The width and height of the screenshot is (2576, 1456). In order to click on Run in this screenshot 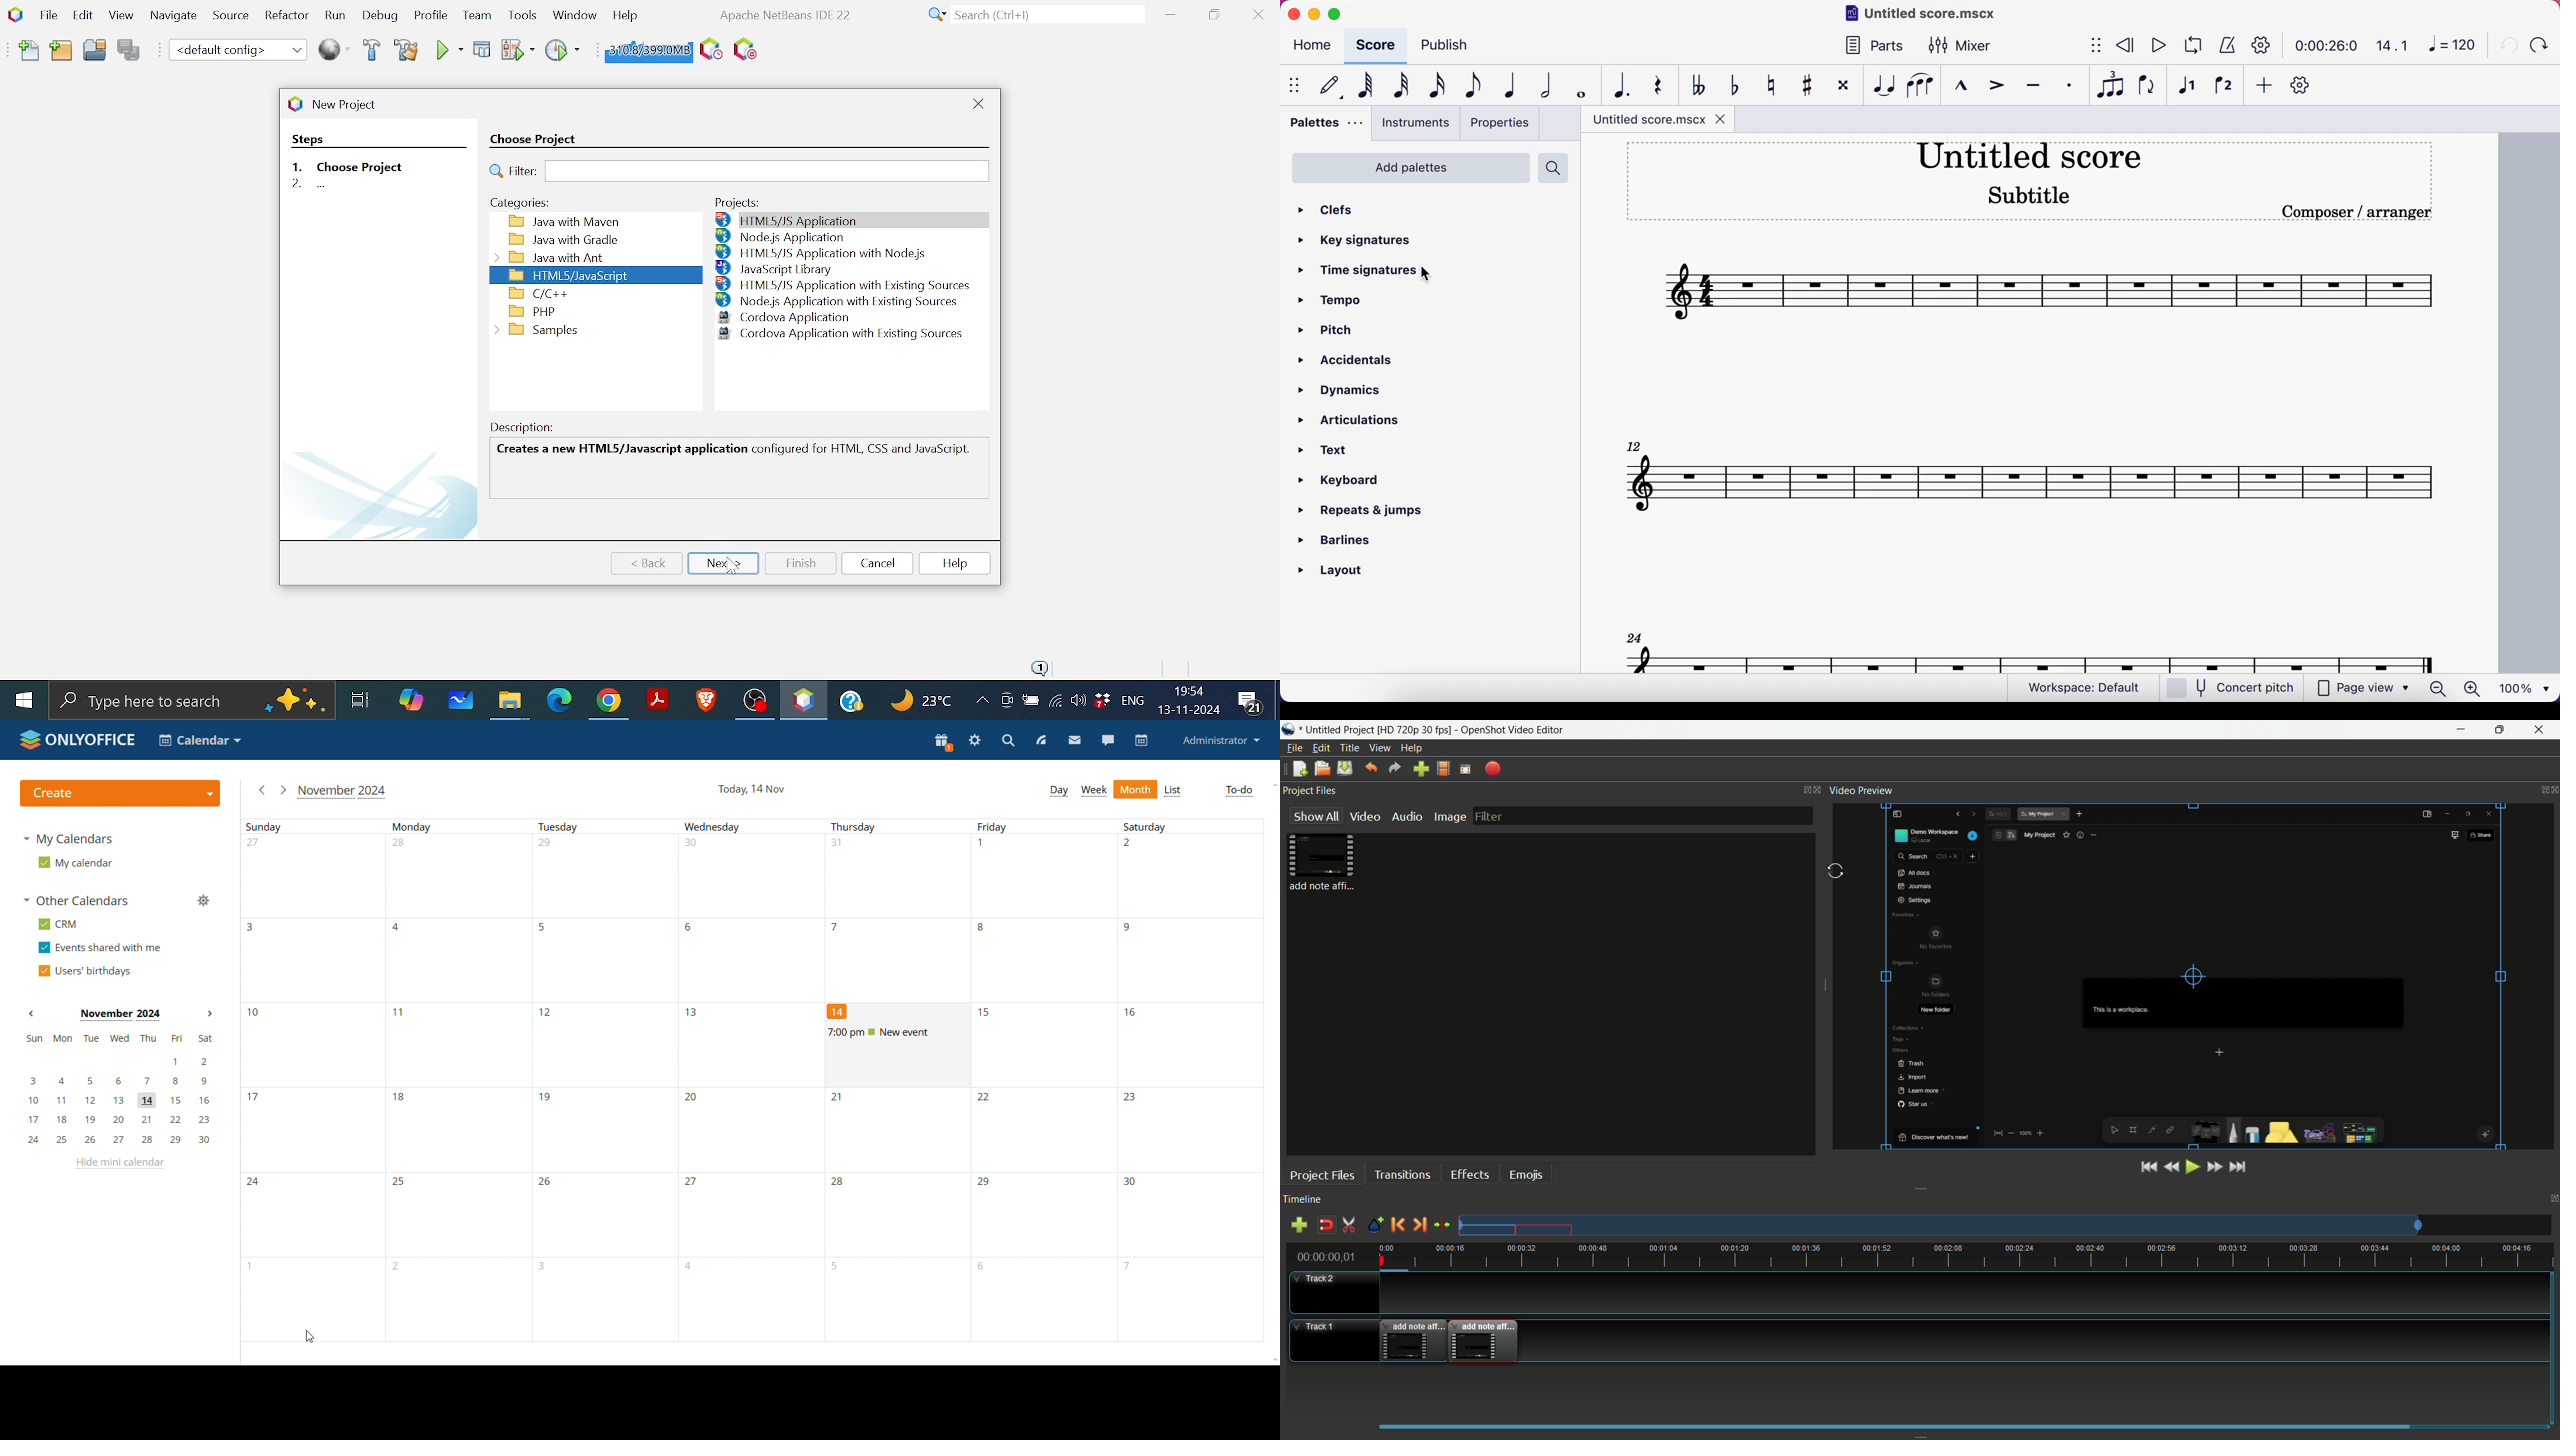, I will do `click(448, 50)`.